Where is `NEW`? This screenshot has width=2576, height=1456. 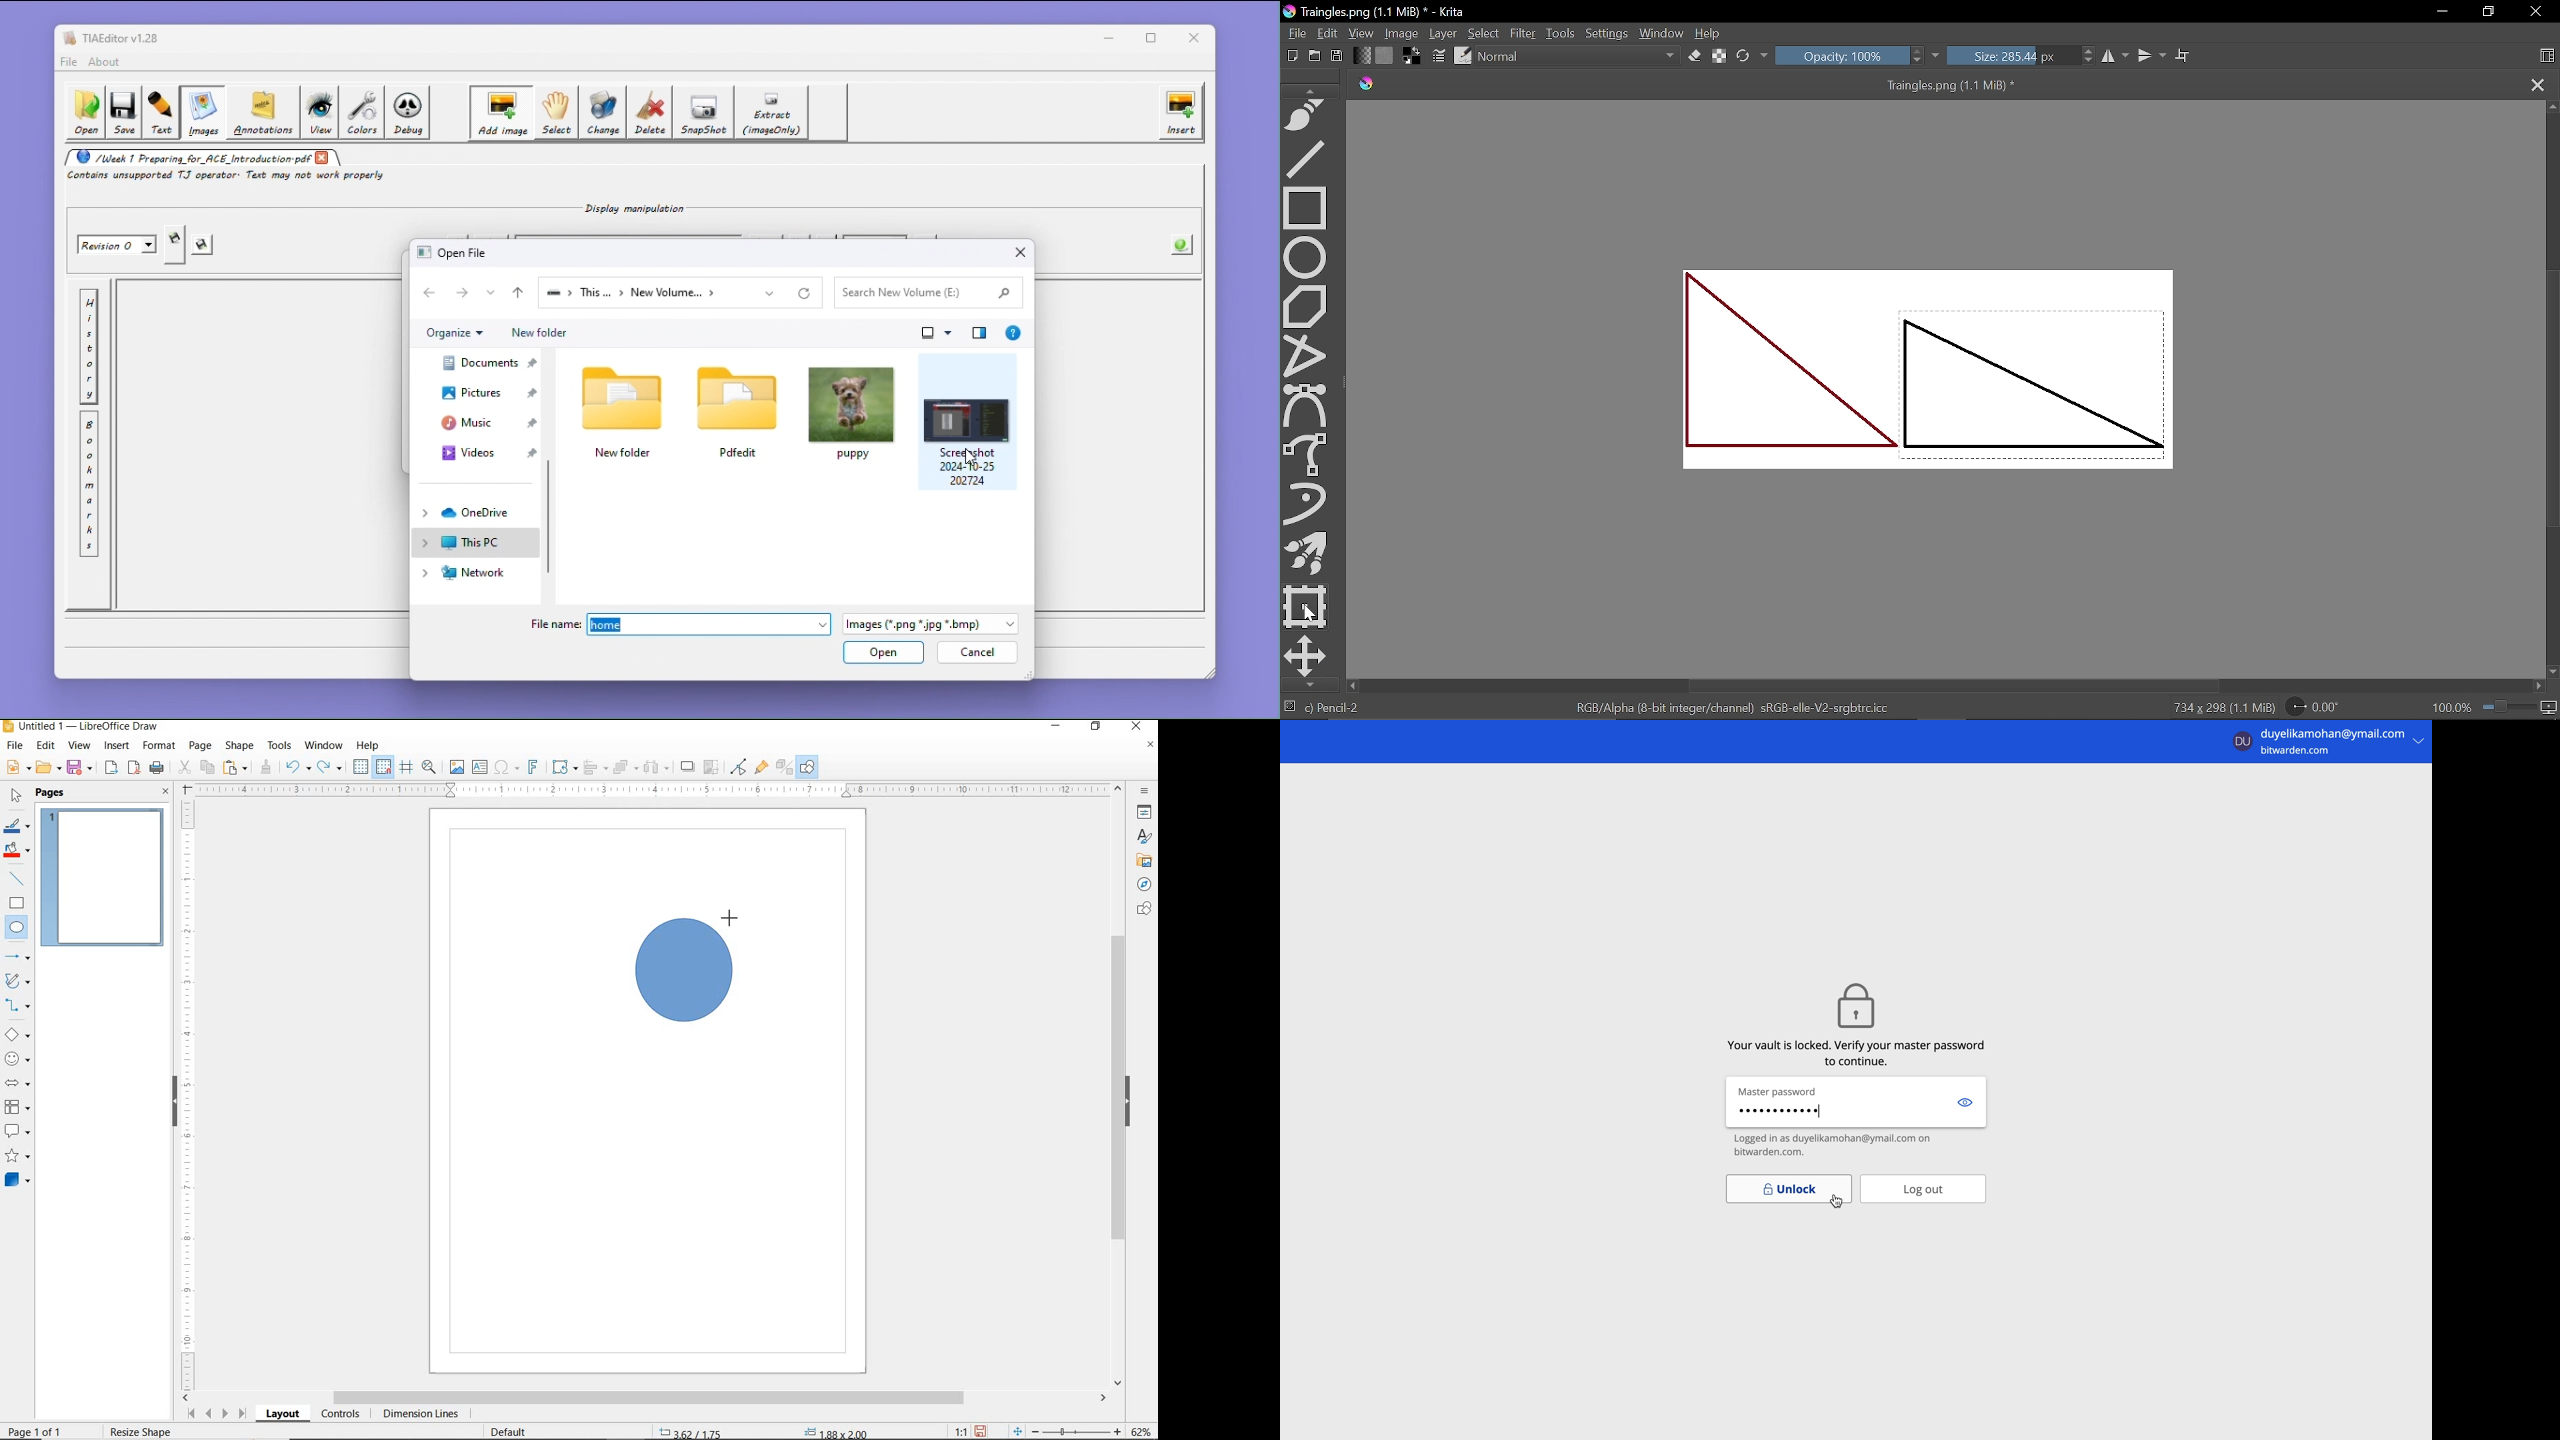 NEW is located at coordinates (17, 768).